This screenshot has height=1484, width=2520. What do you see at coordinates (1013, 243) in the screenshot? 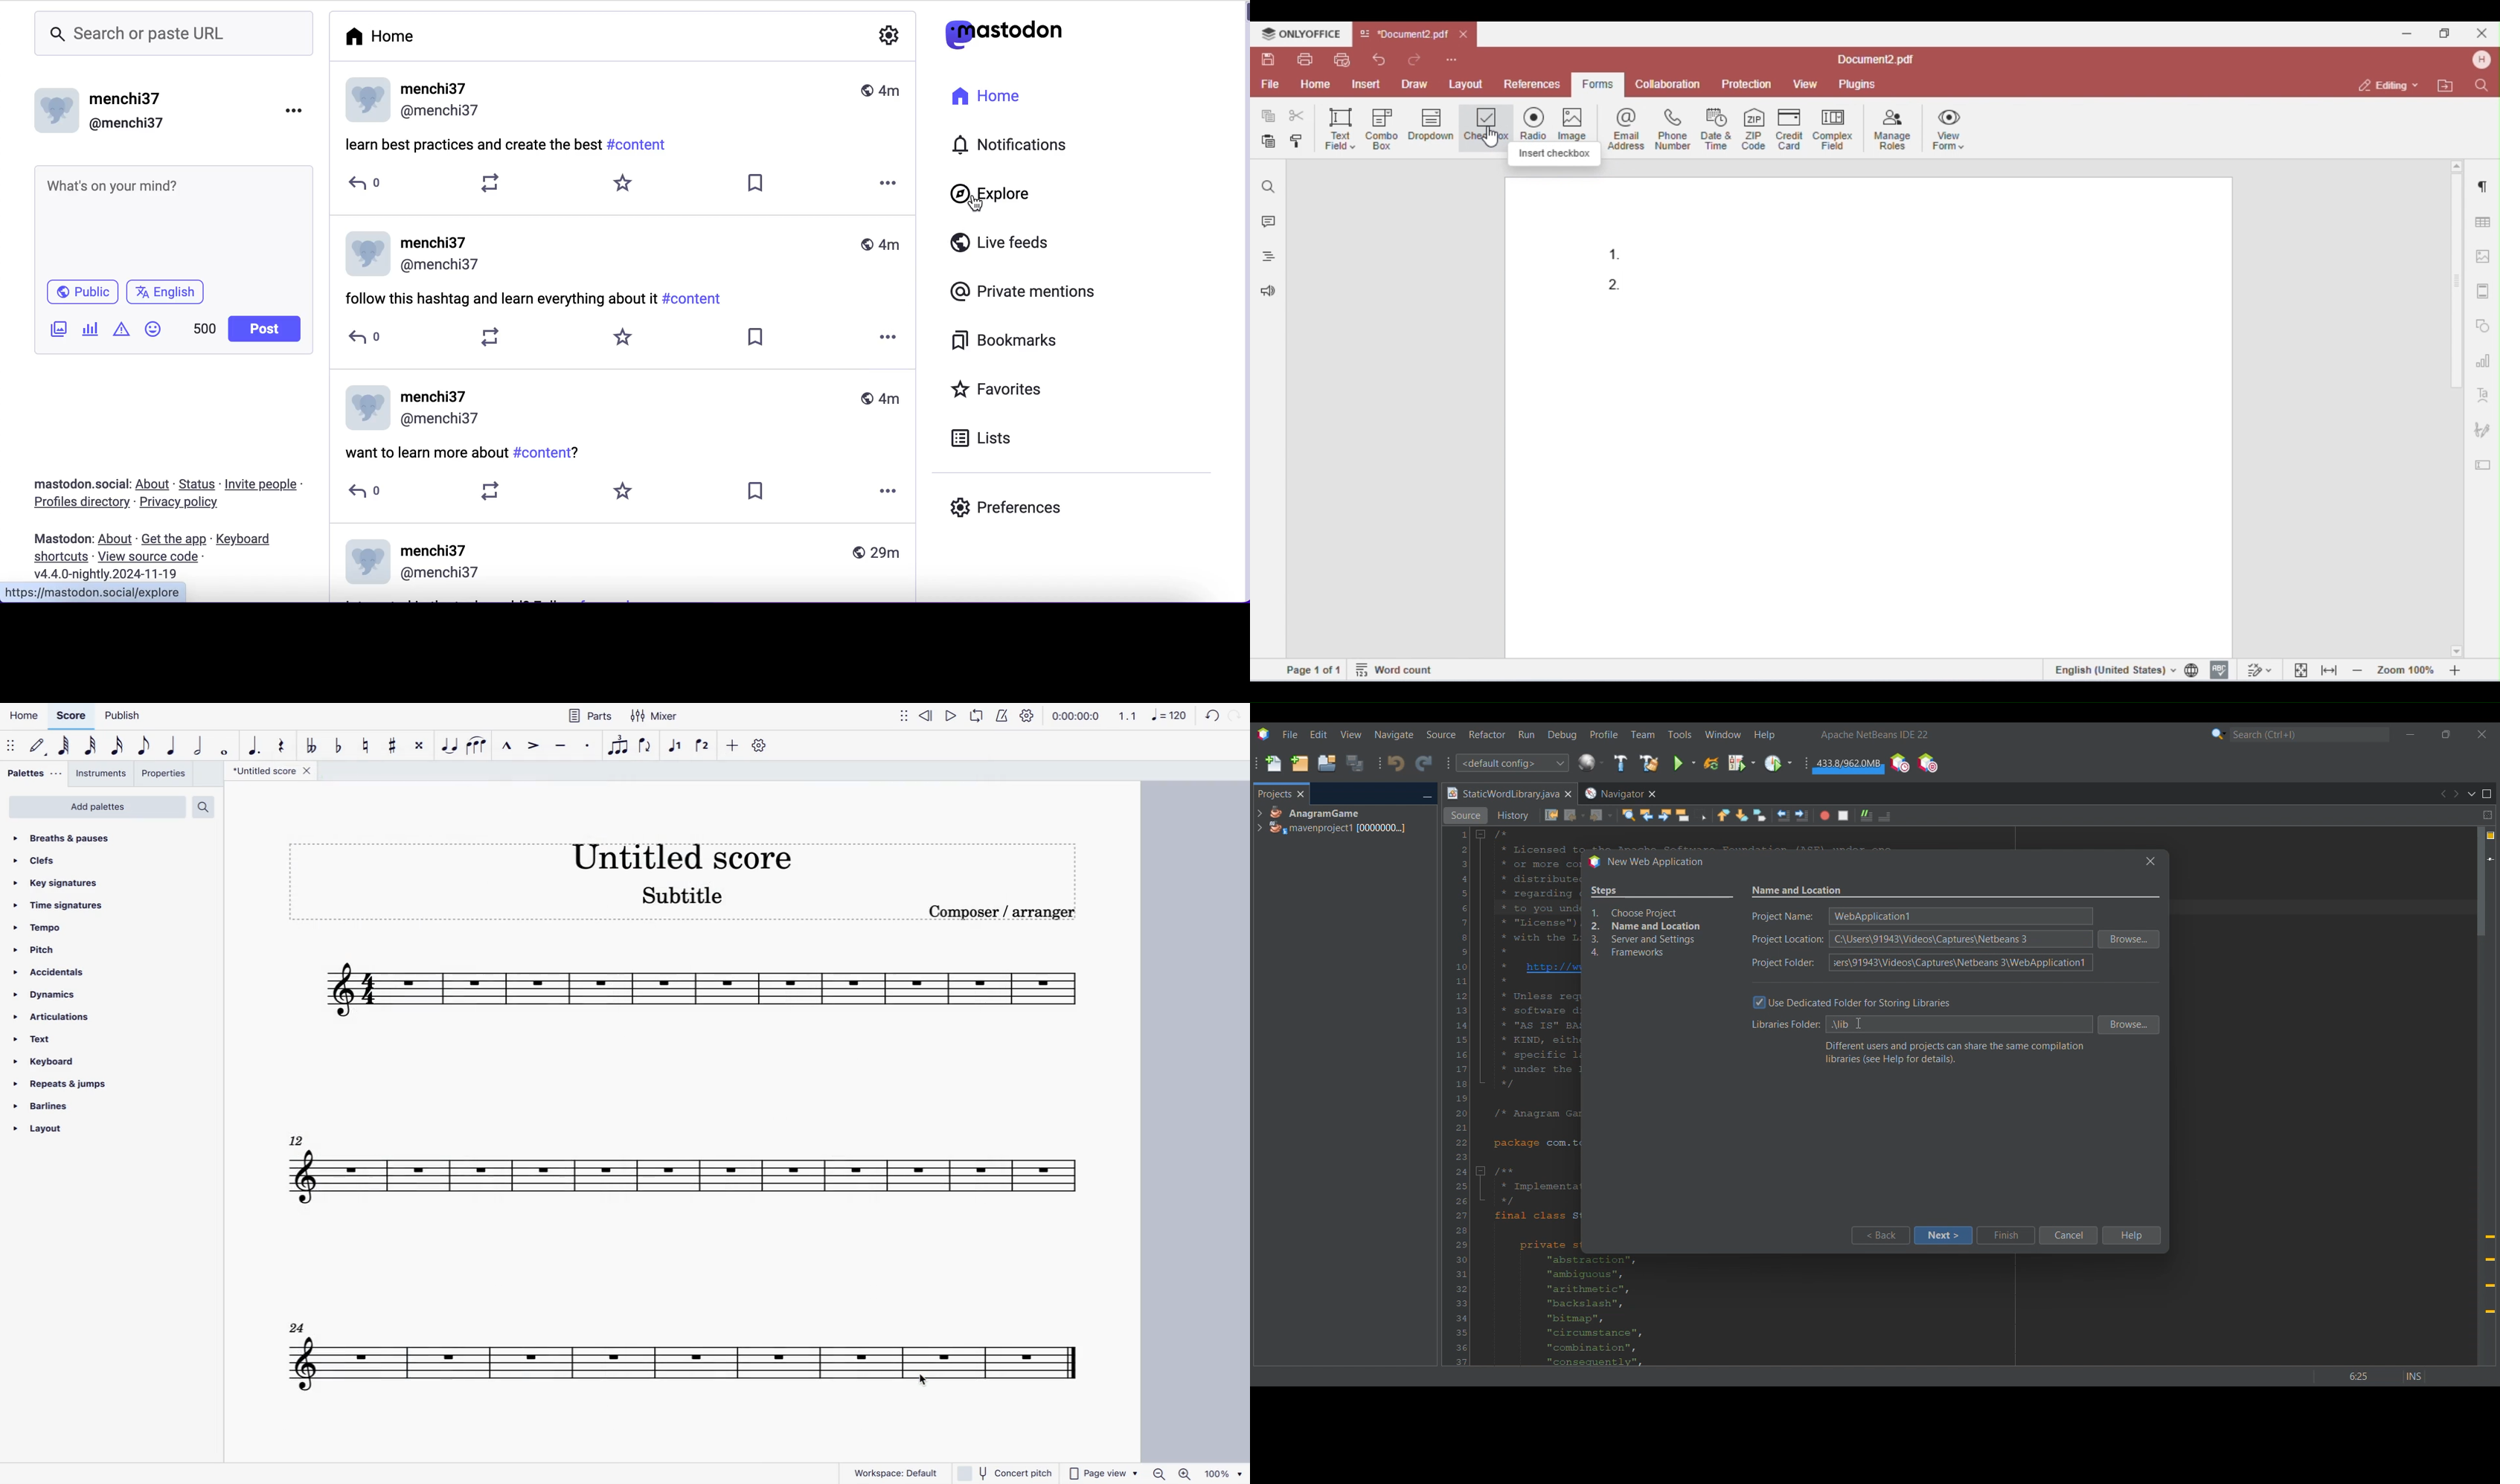
I see `live feeds` at bounding box center [1013, 243].